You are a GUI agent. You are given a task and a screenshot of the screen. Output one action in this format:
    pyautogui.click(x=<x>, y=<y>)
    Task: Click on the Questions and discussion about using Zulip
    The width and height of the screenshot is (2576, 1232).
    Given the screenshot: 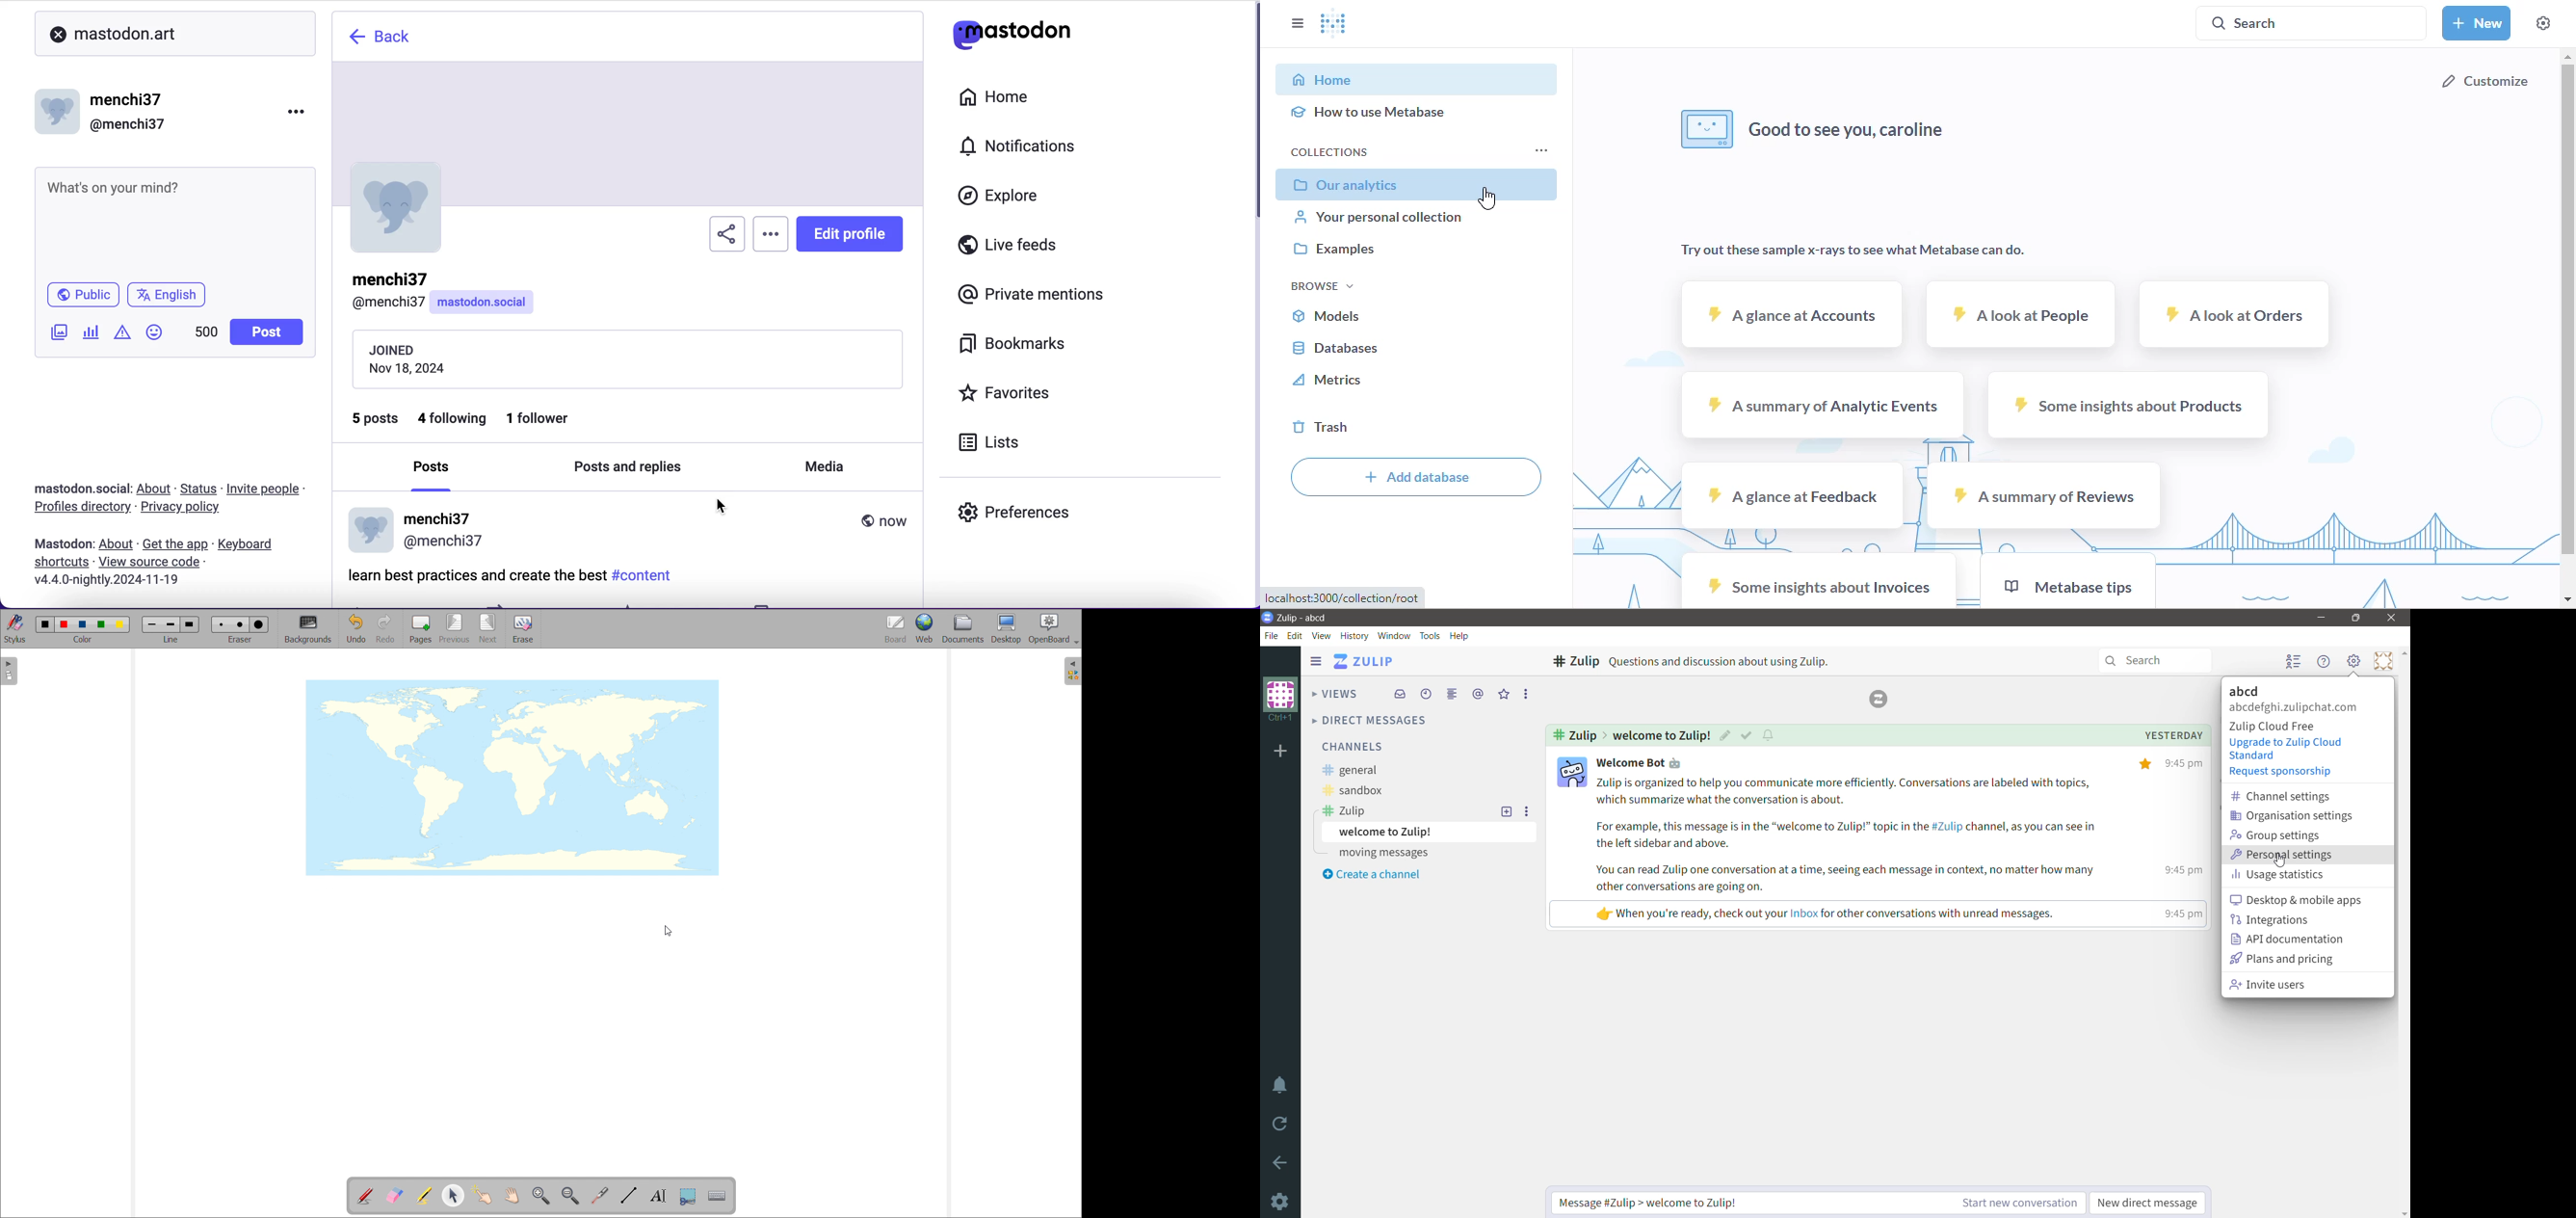 What is the action you would take?
    pyautogui.click(x=1721, y=661)
    